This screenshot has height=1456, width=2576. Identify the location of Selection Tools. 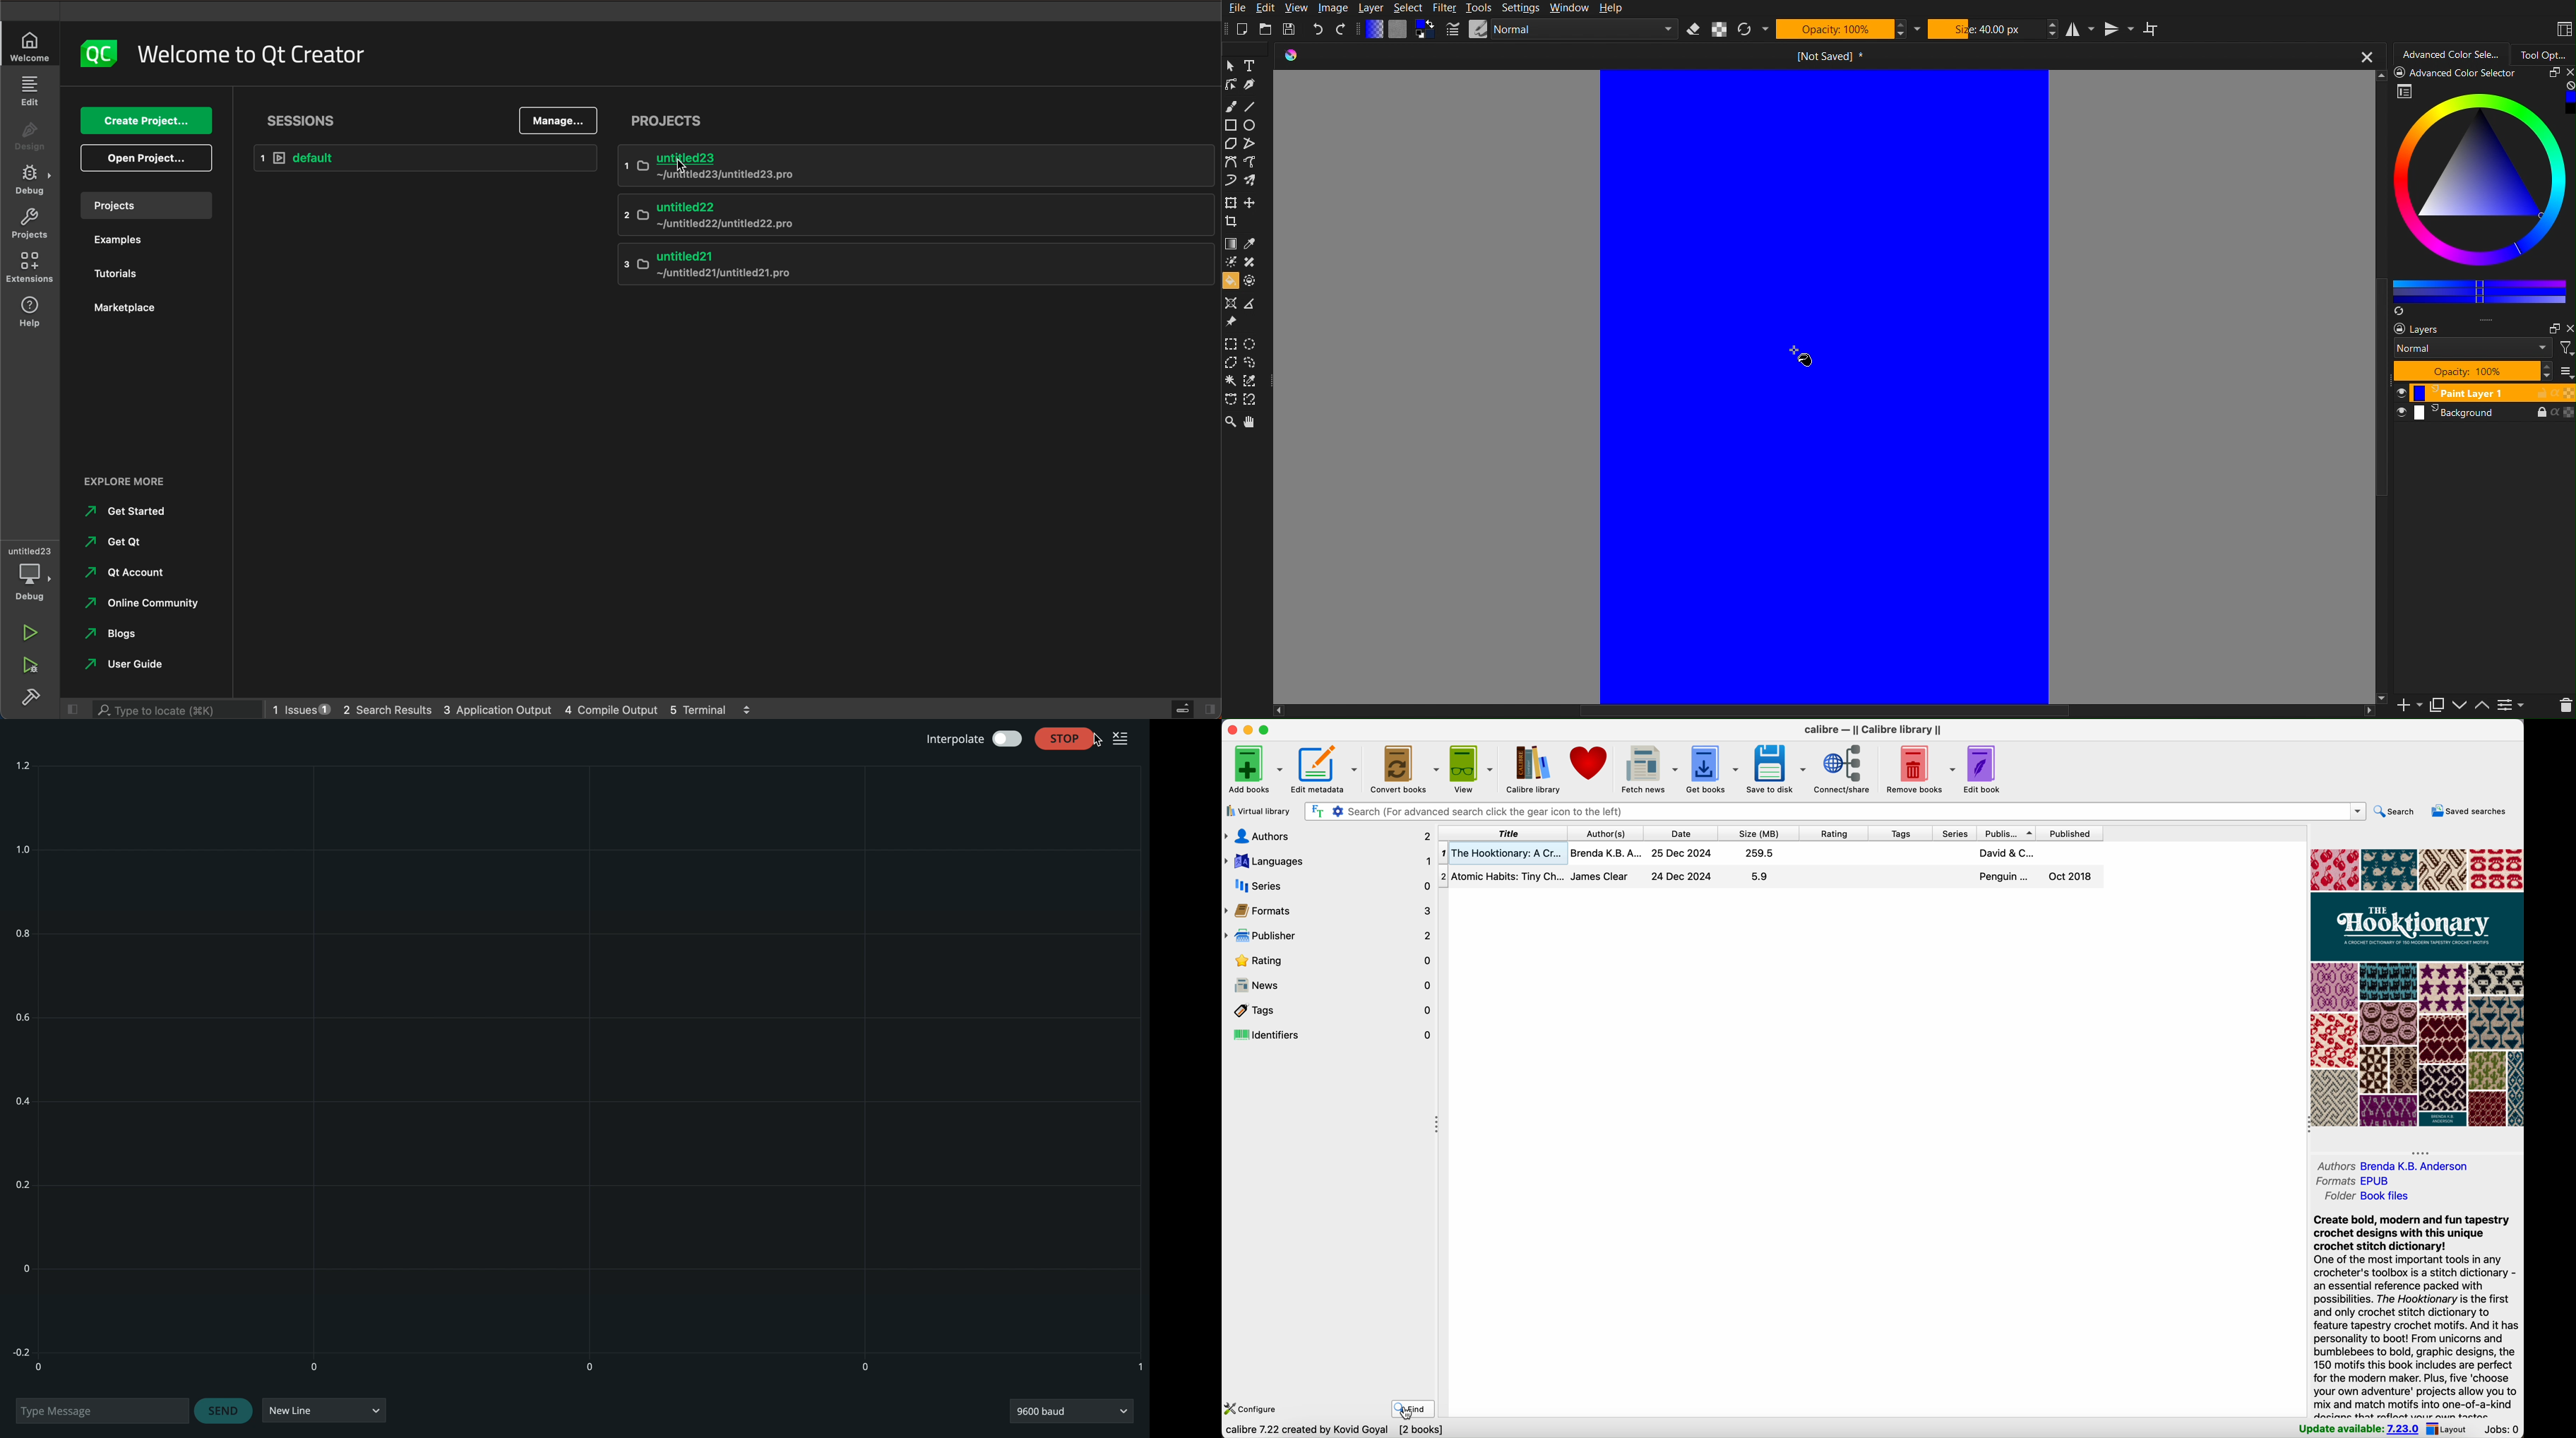
(1246, 212).